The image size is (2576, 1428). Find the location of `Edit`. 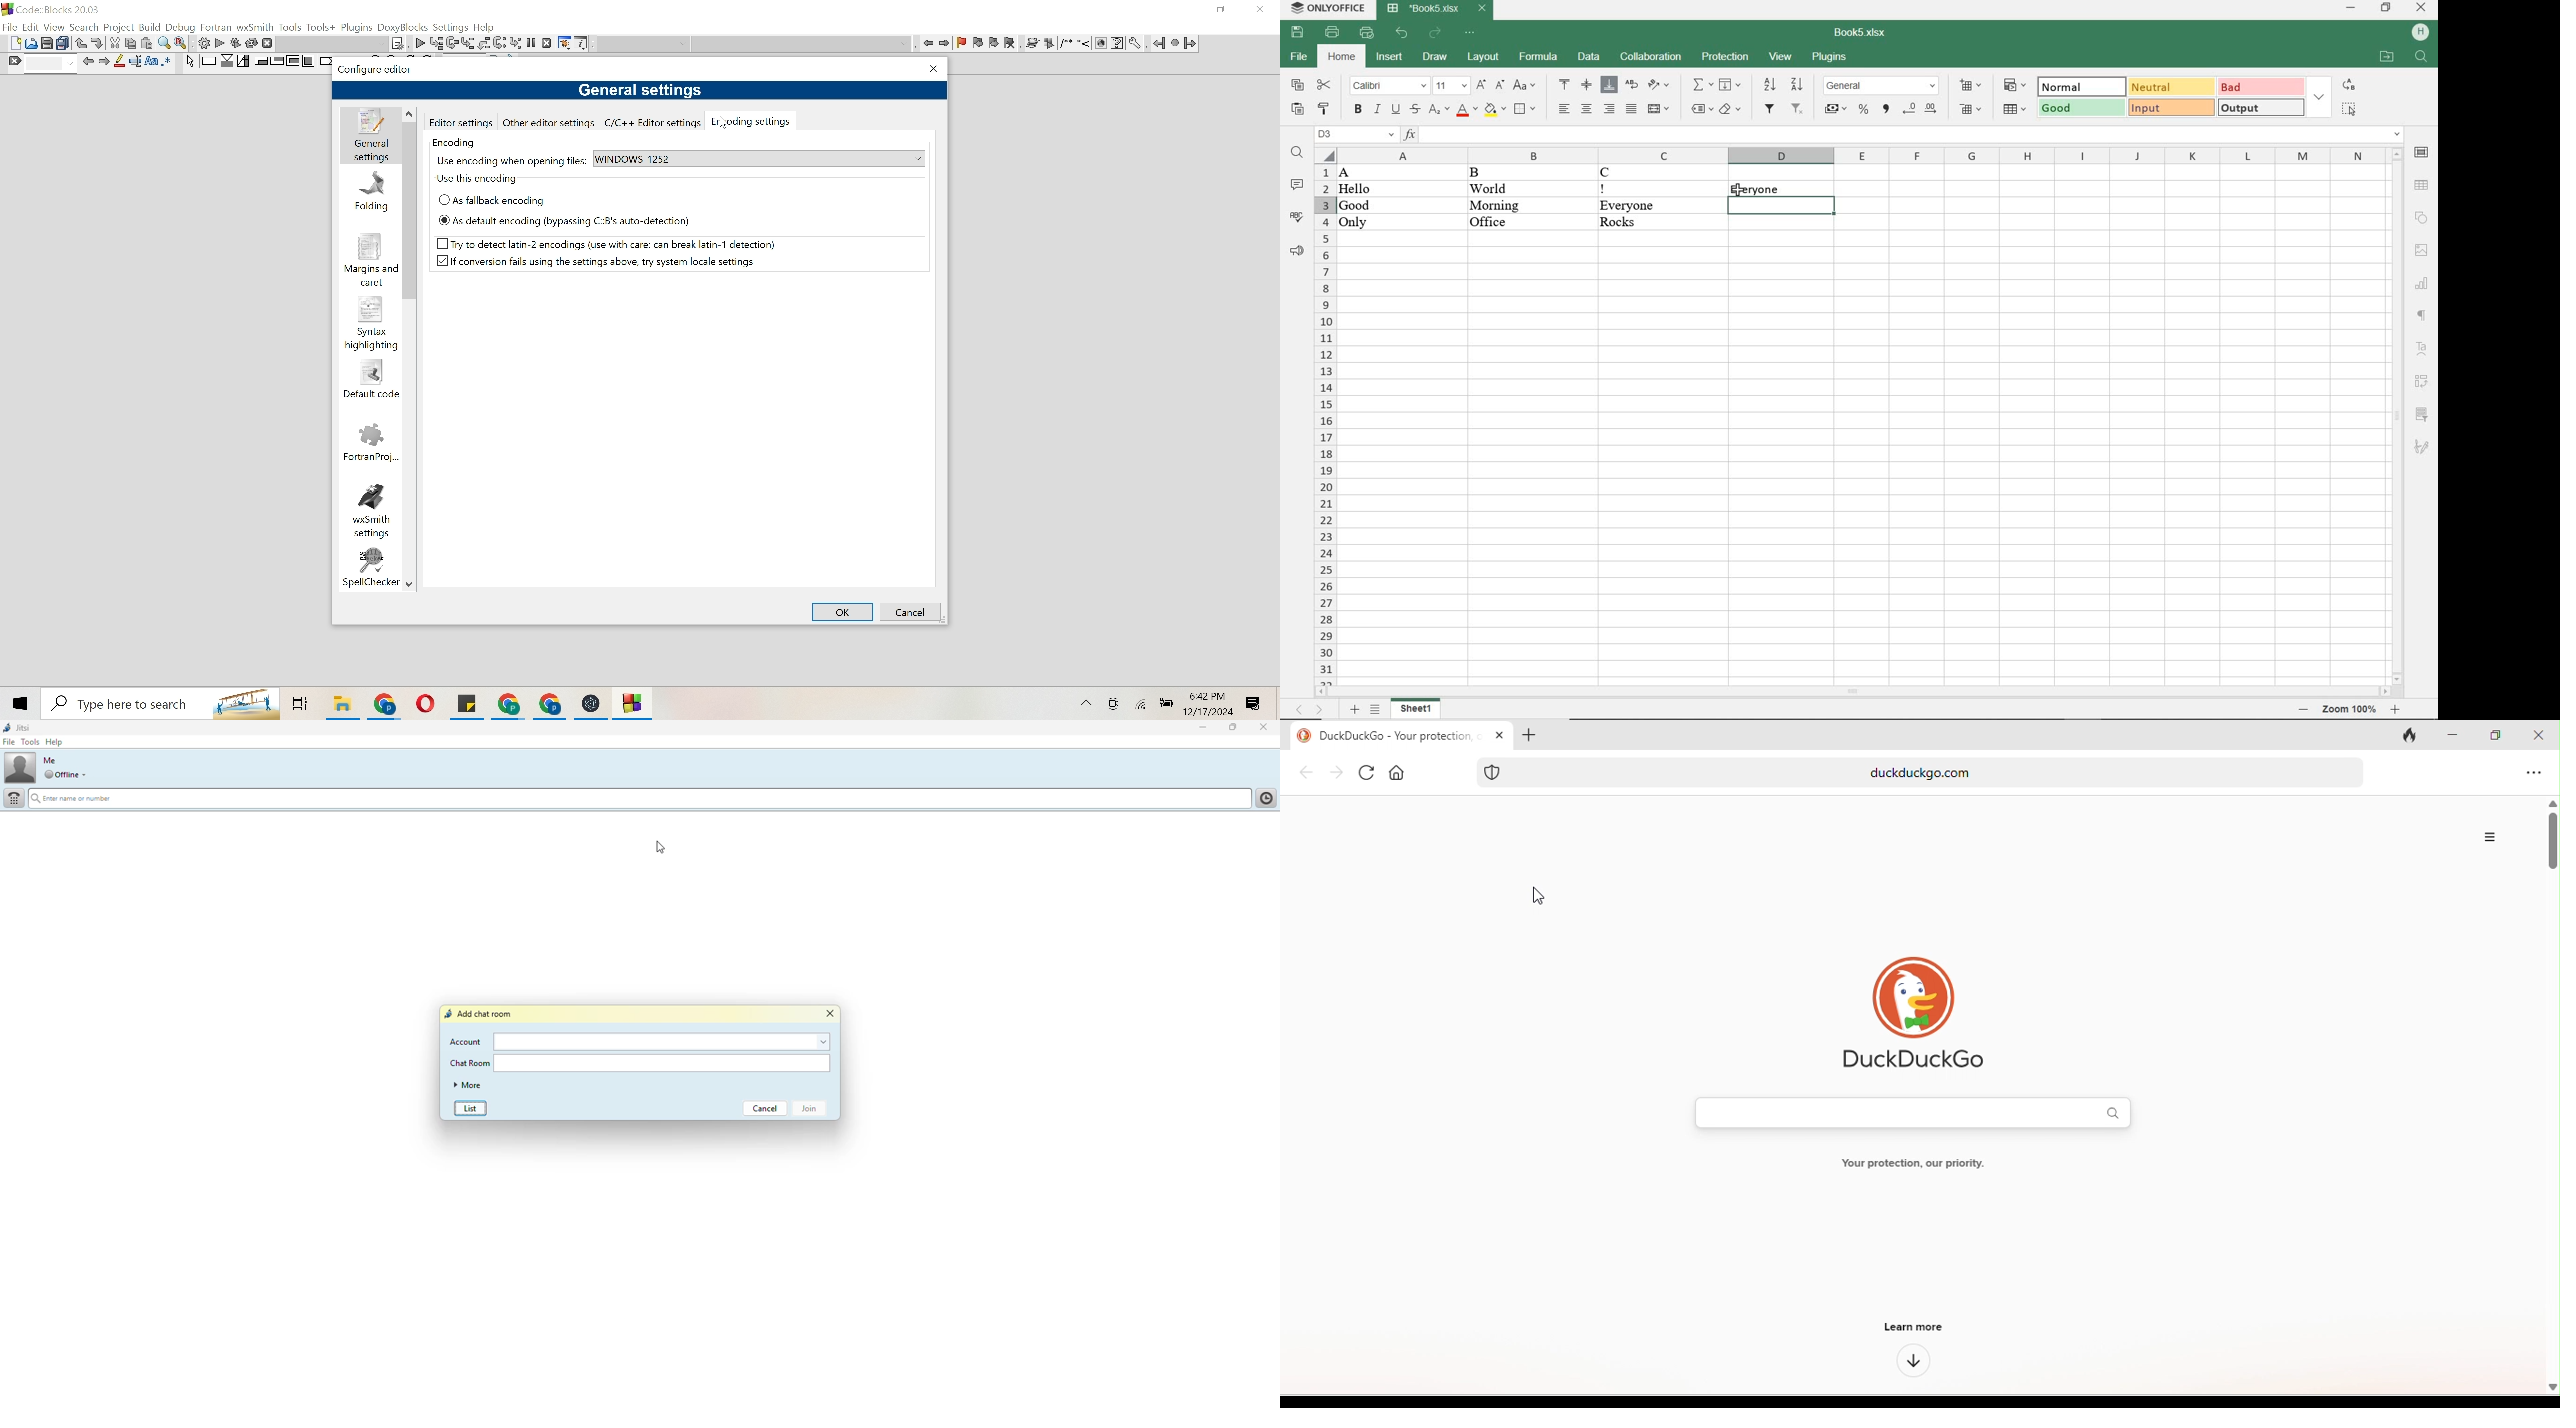

Edit is located at coordinates (31, 27).